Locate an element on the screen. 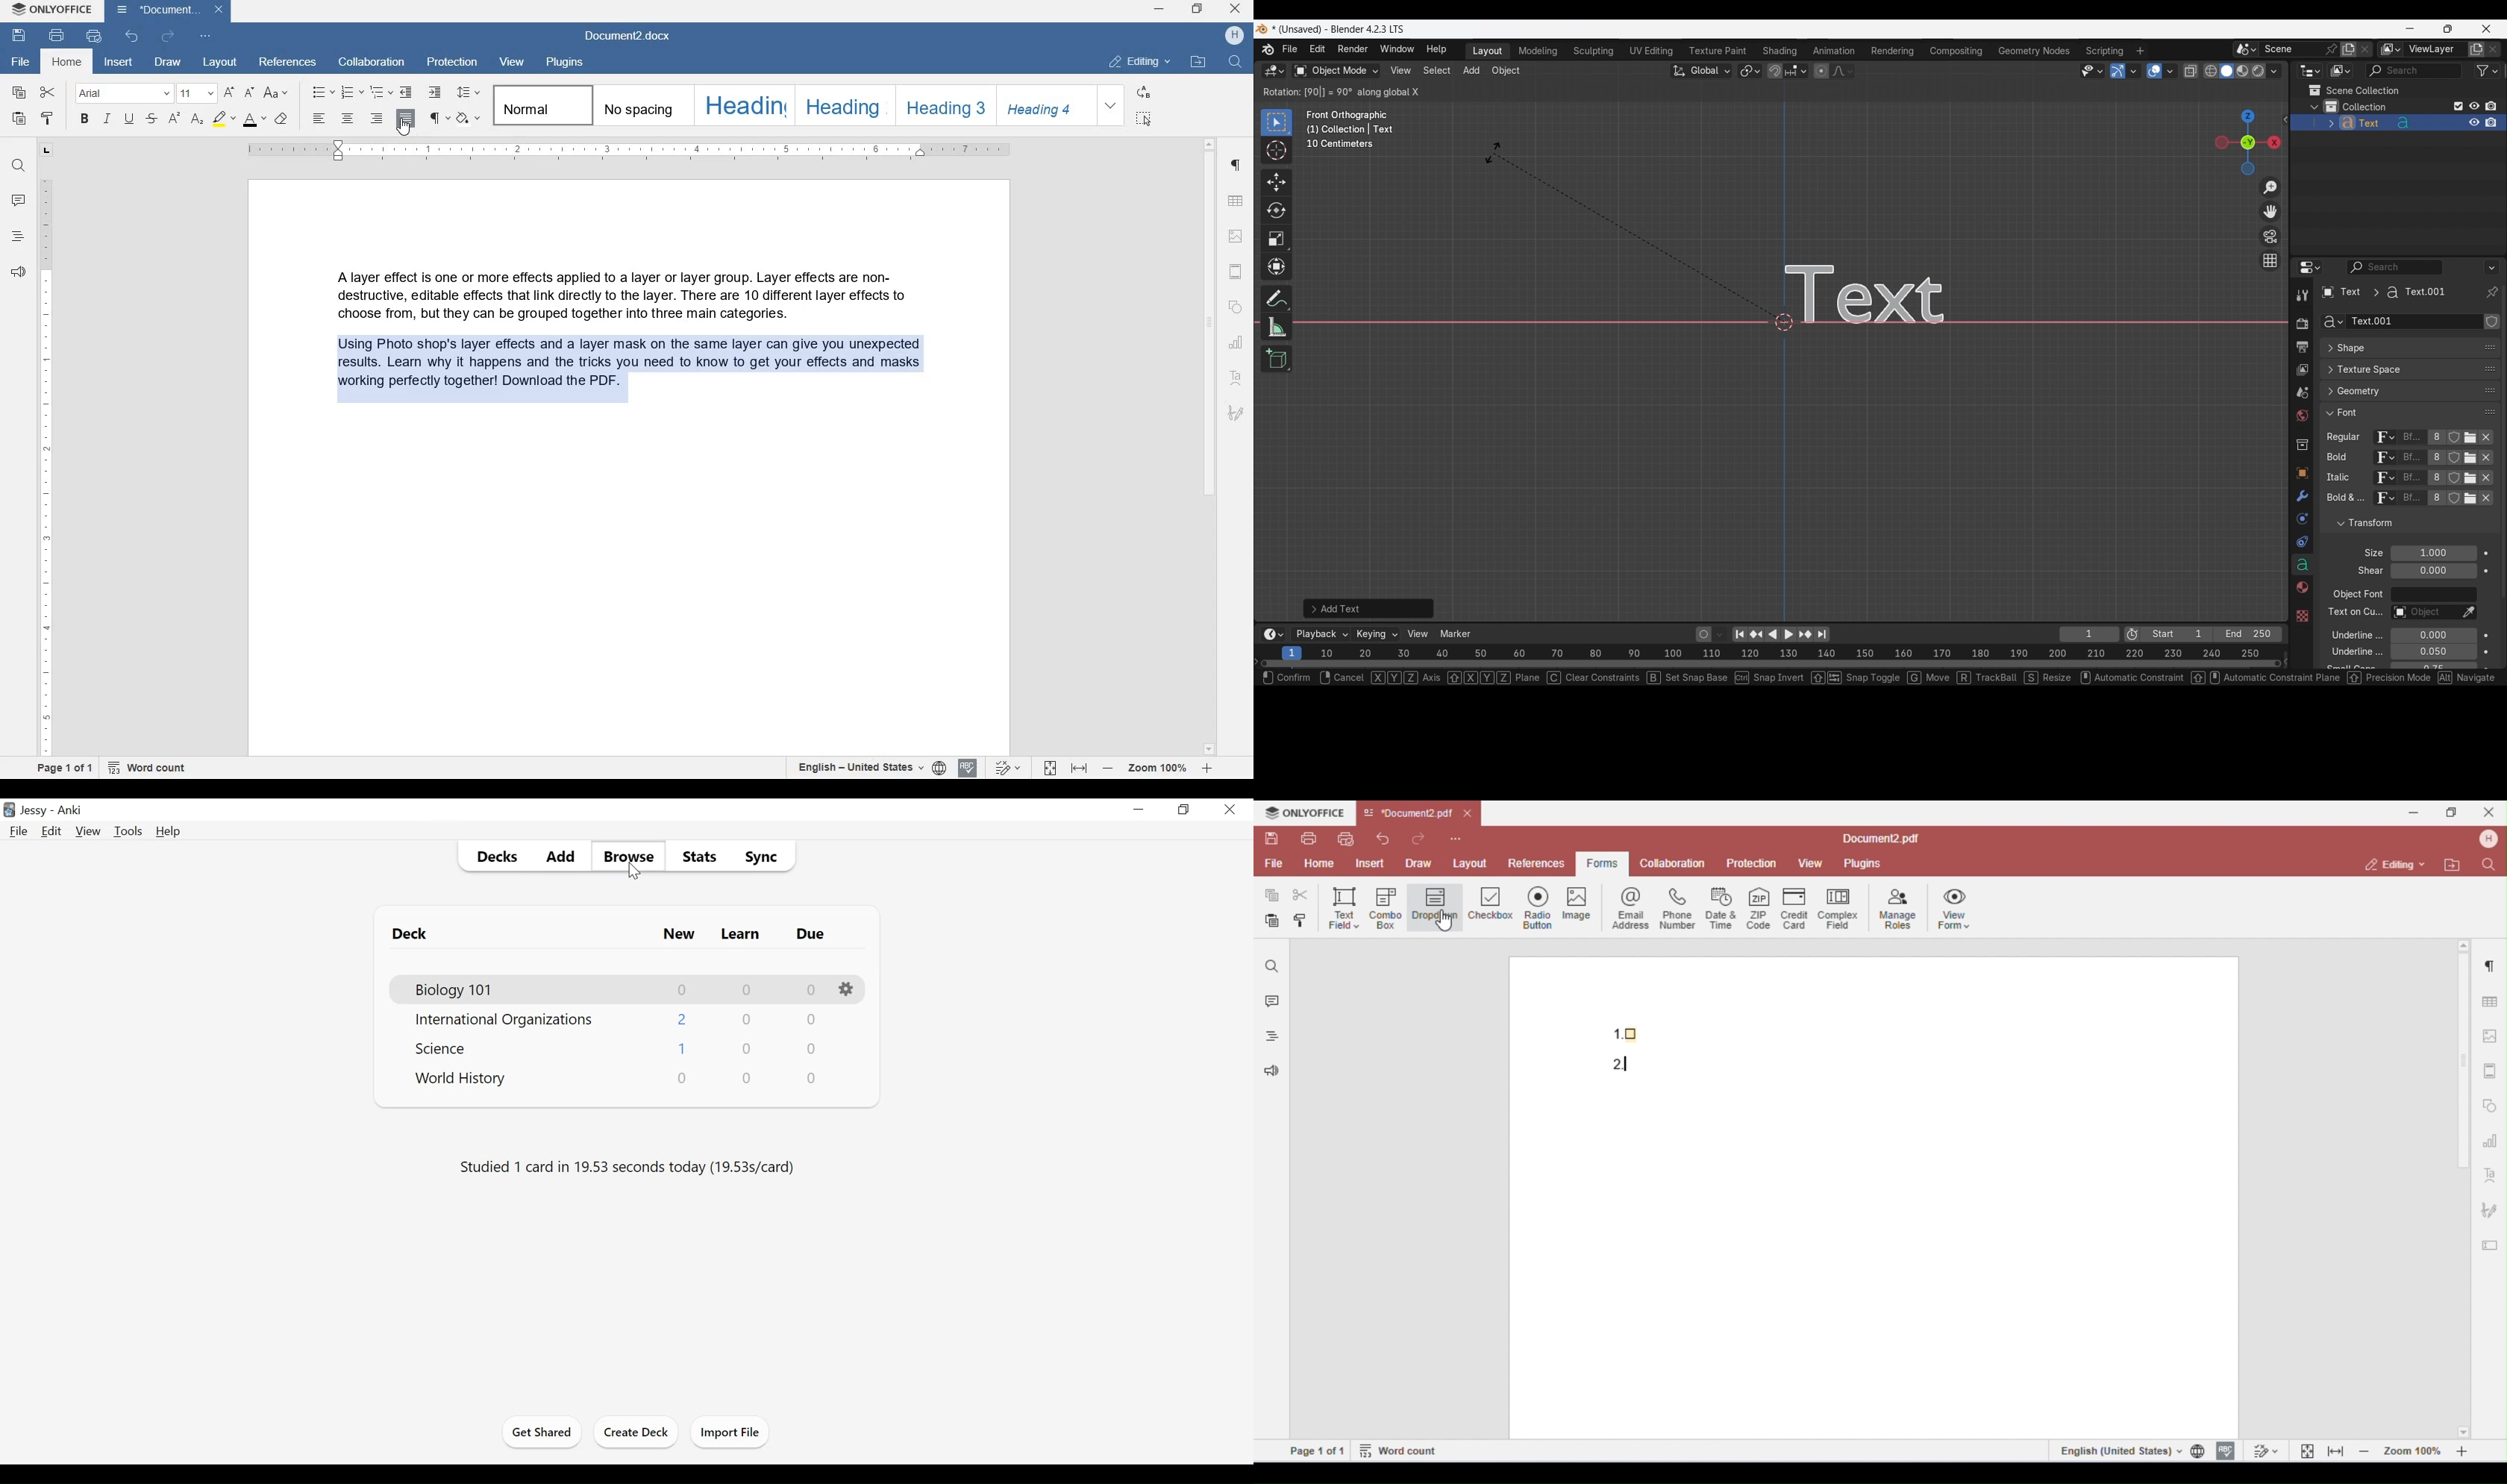 The image size is (2520, 1484). PASTE is located at coordinates (21, 120).